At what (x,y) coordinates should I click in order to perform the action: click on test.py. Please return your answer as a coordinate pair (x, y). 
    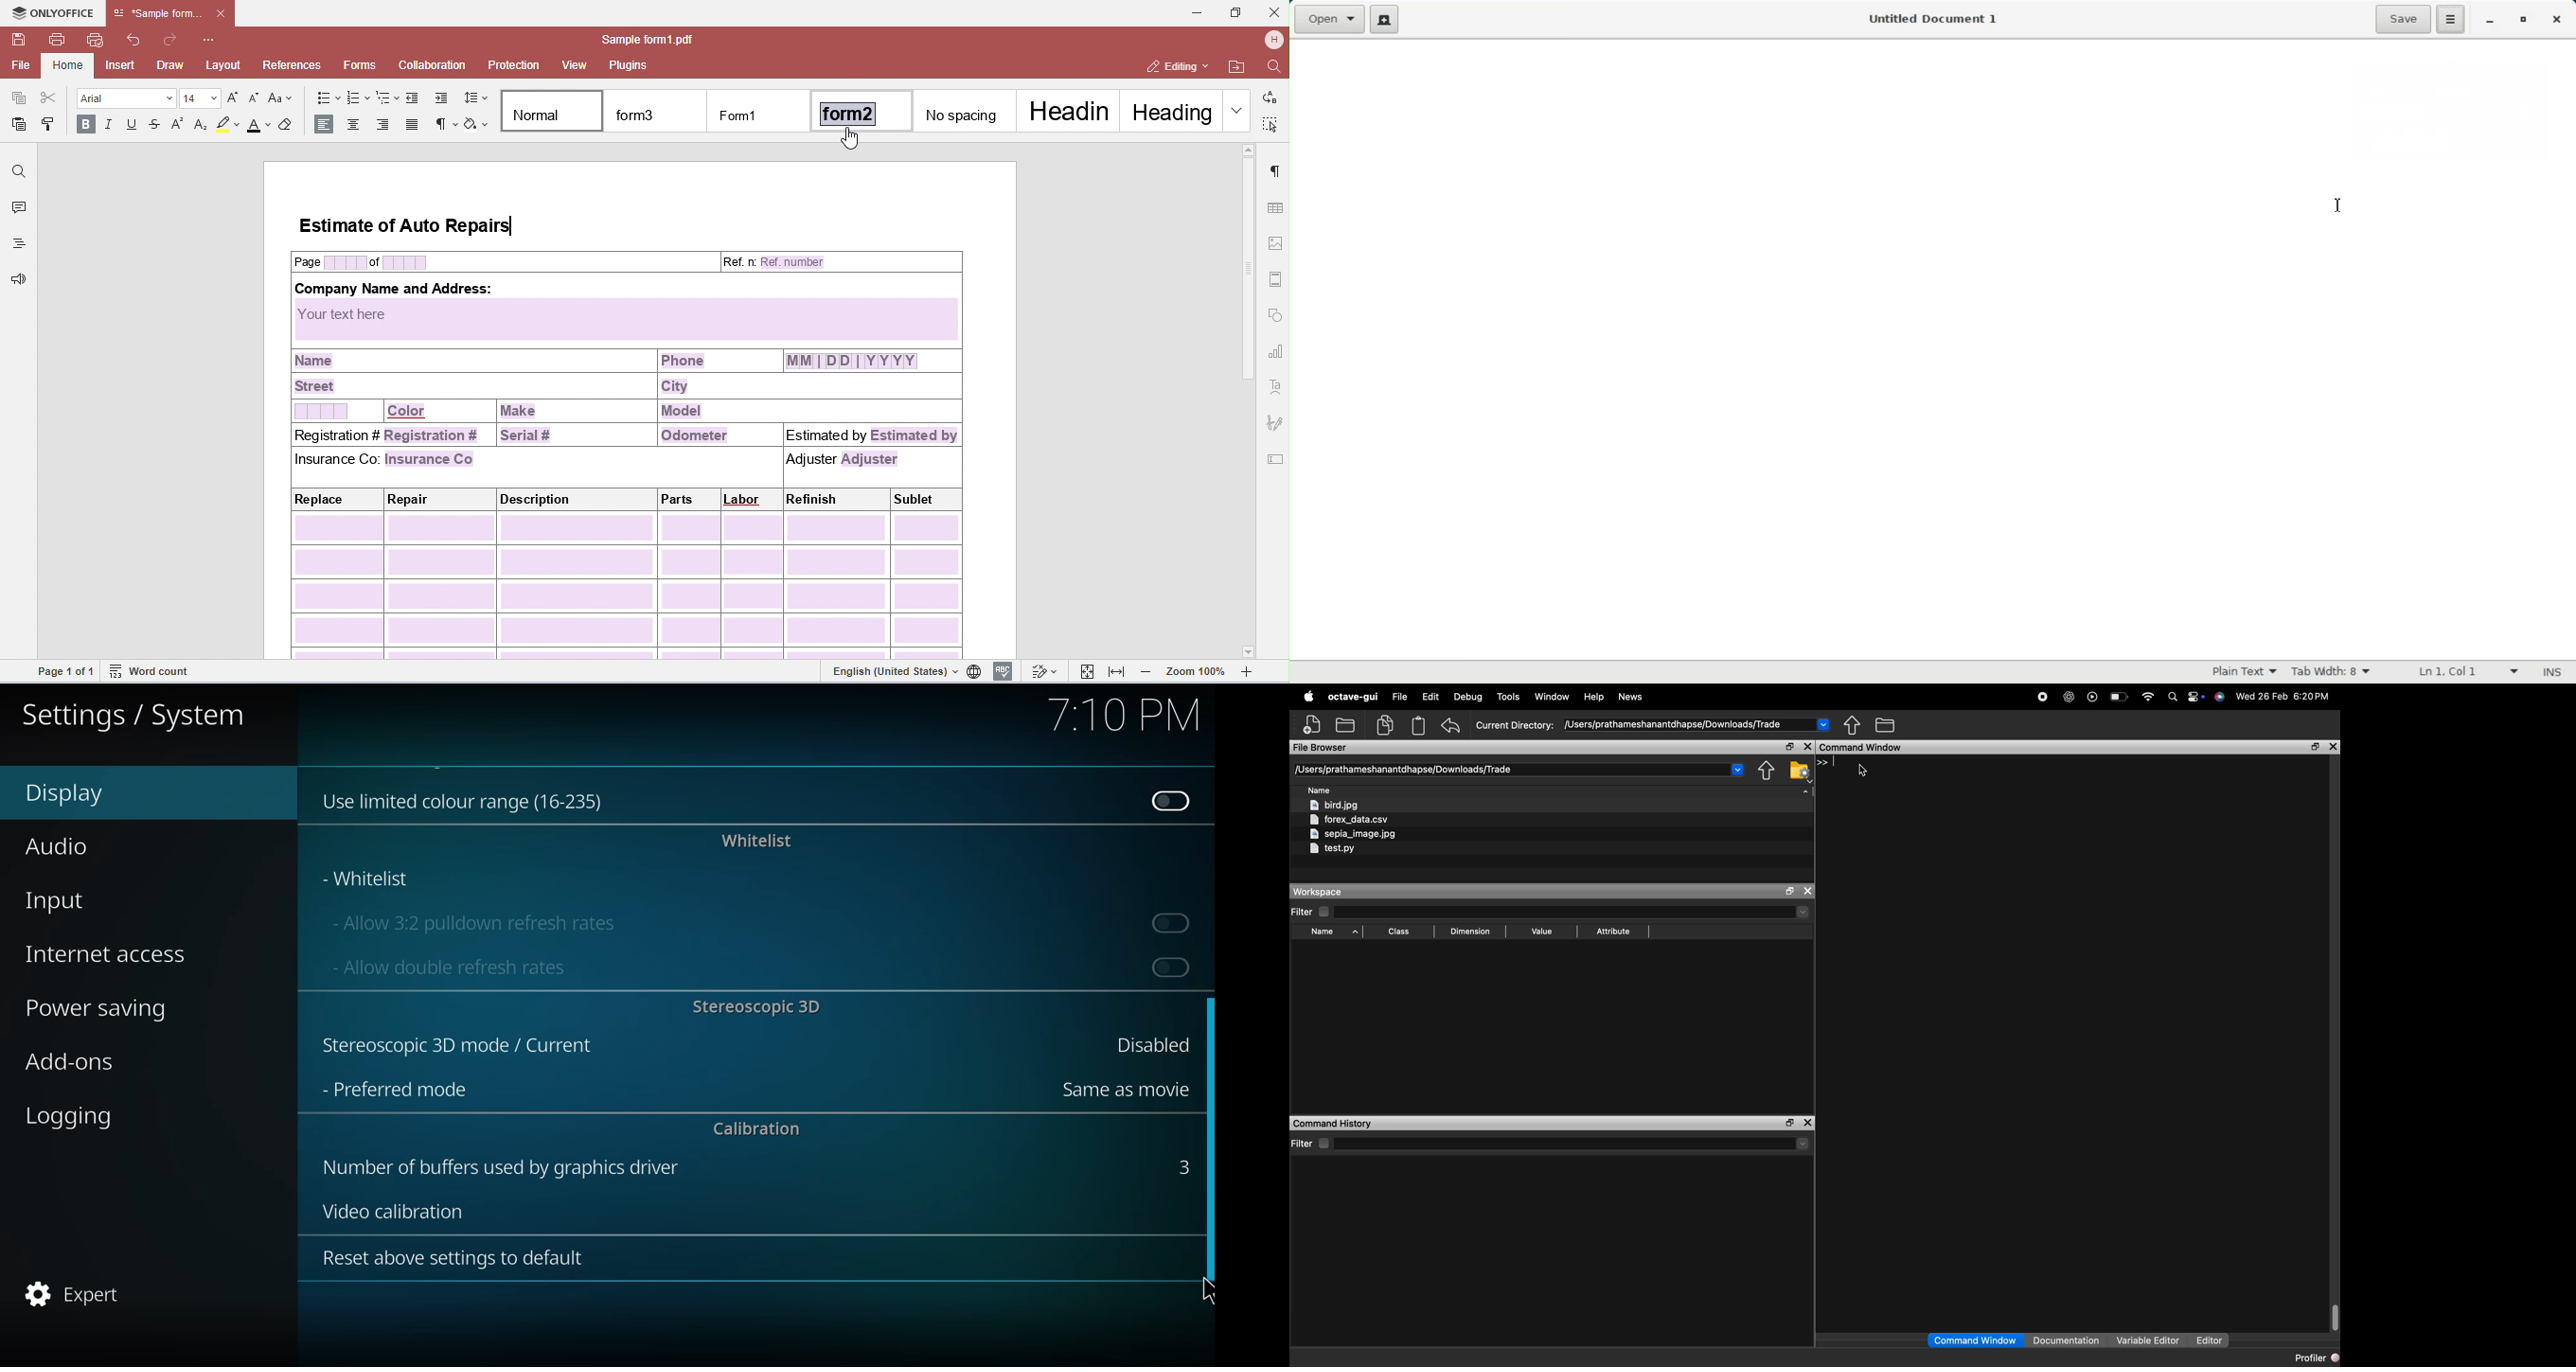
    Looking at the image, I should click on (1332, 849).